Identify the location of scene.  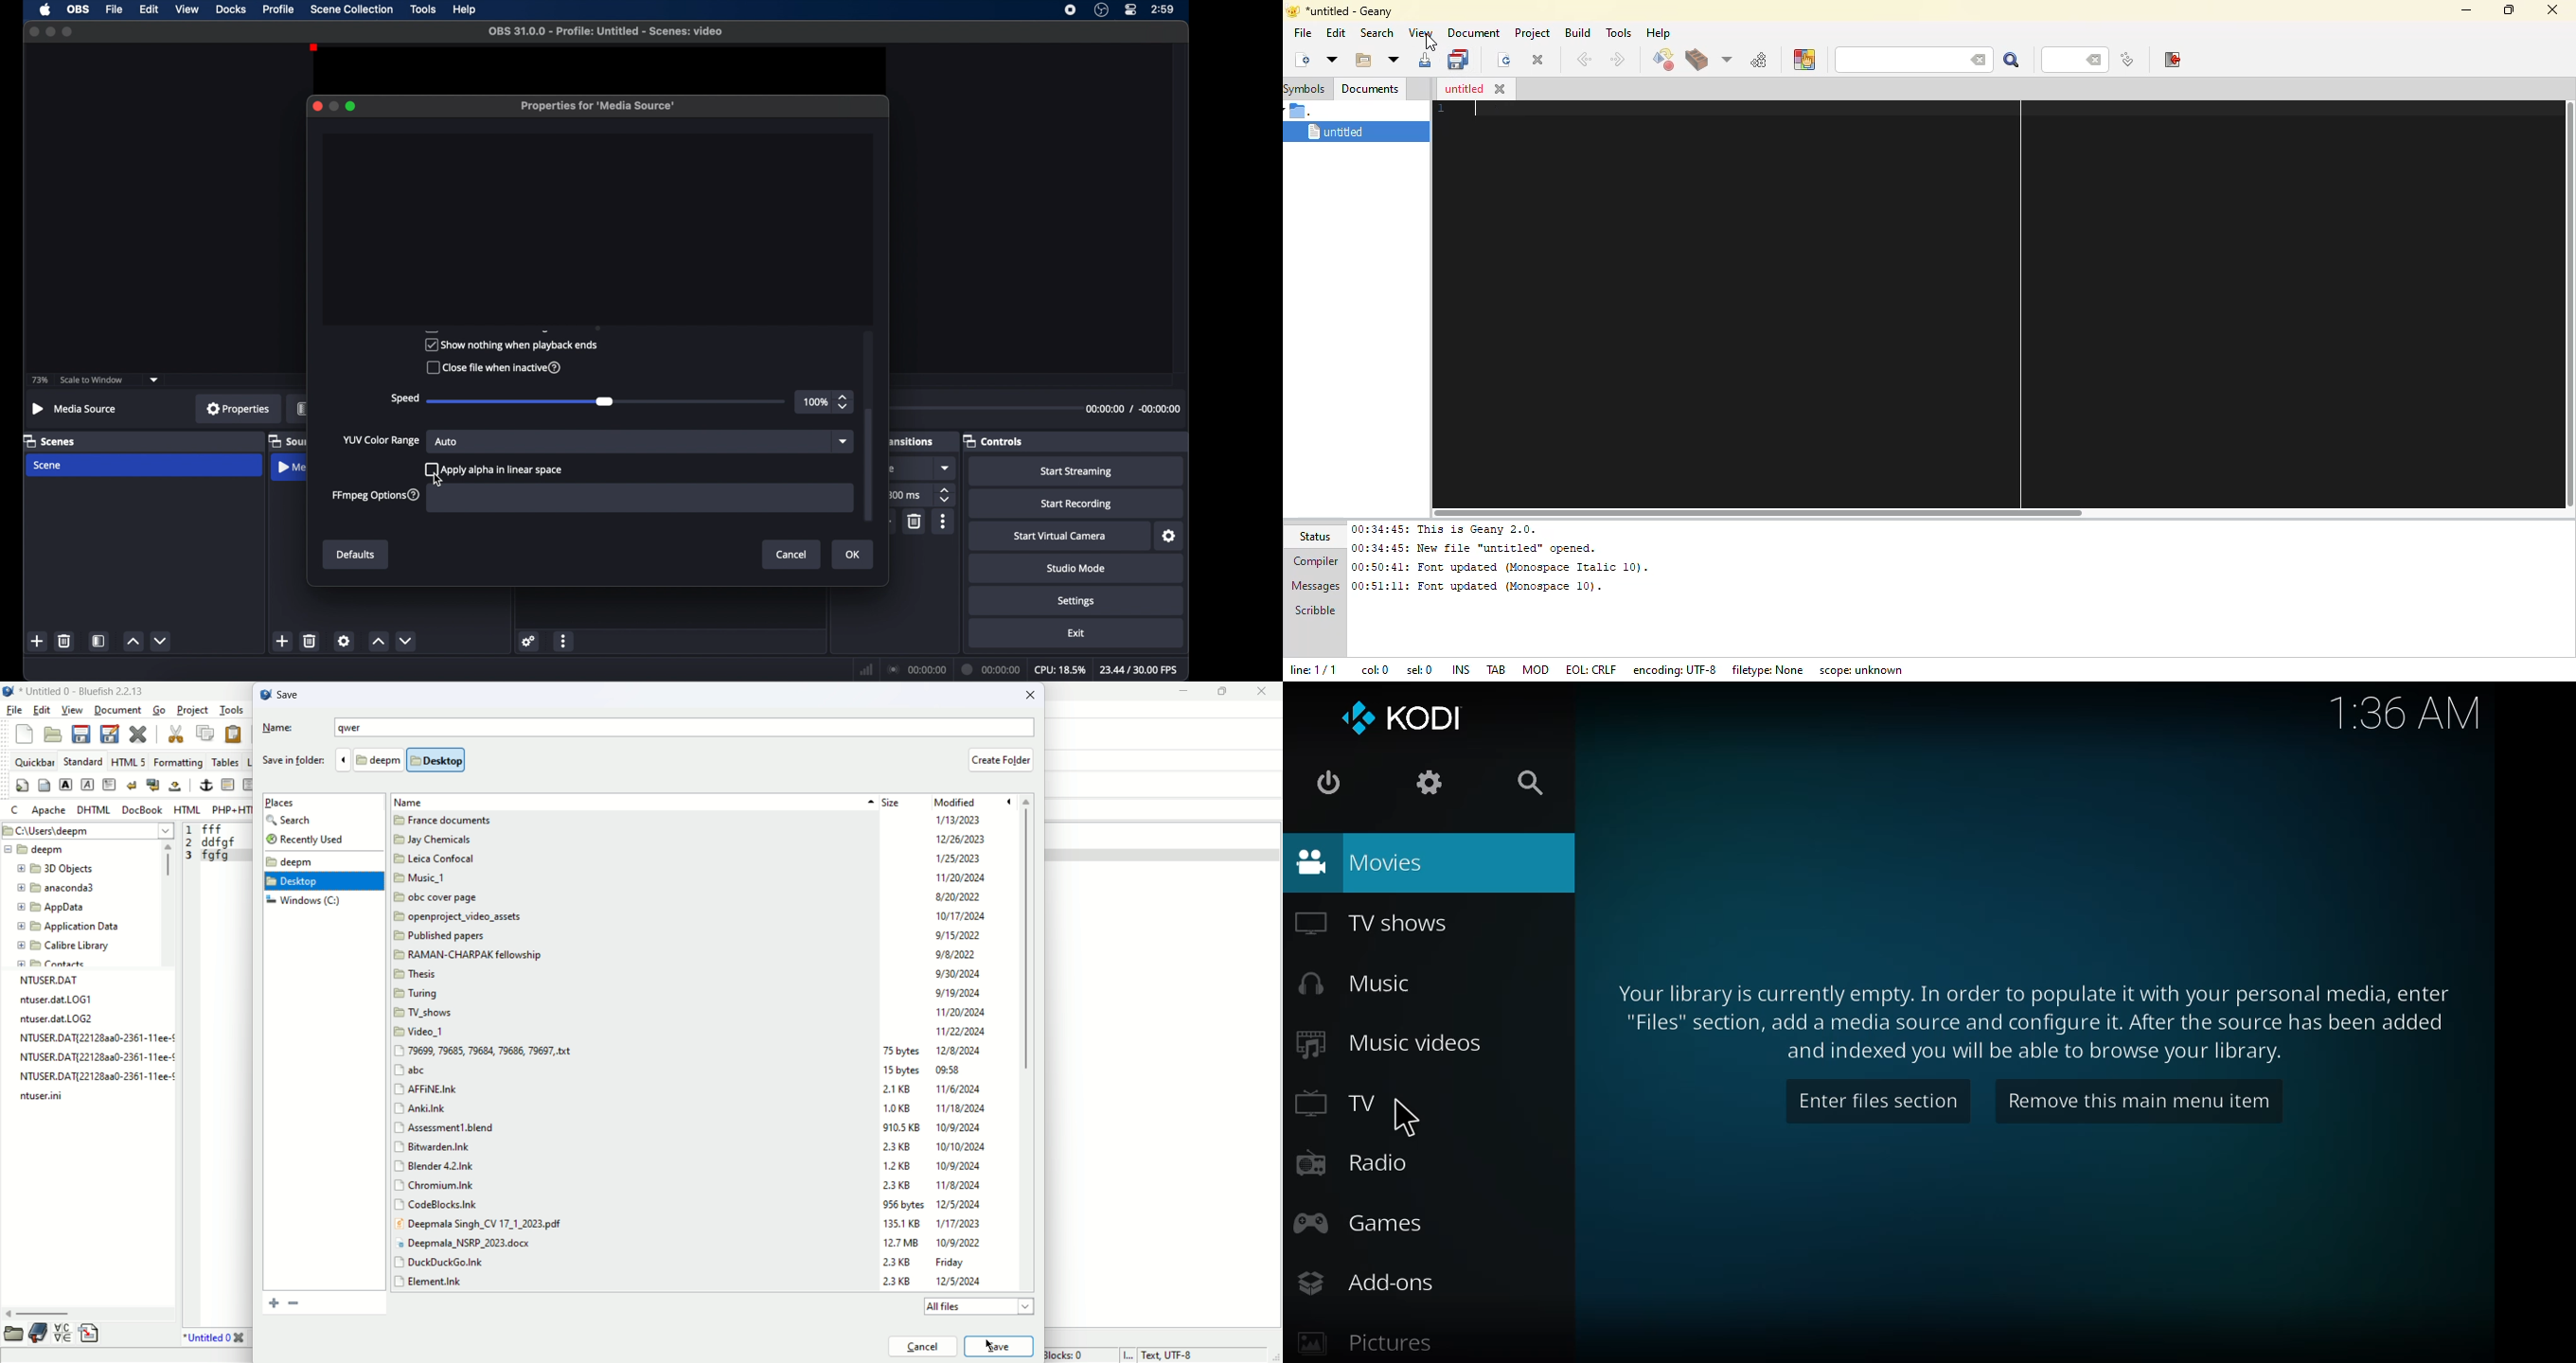
(48, 466).